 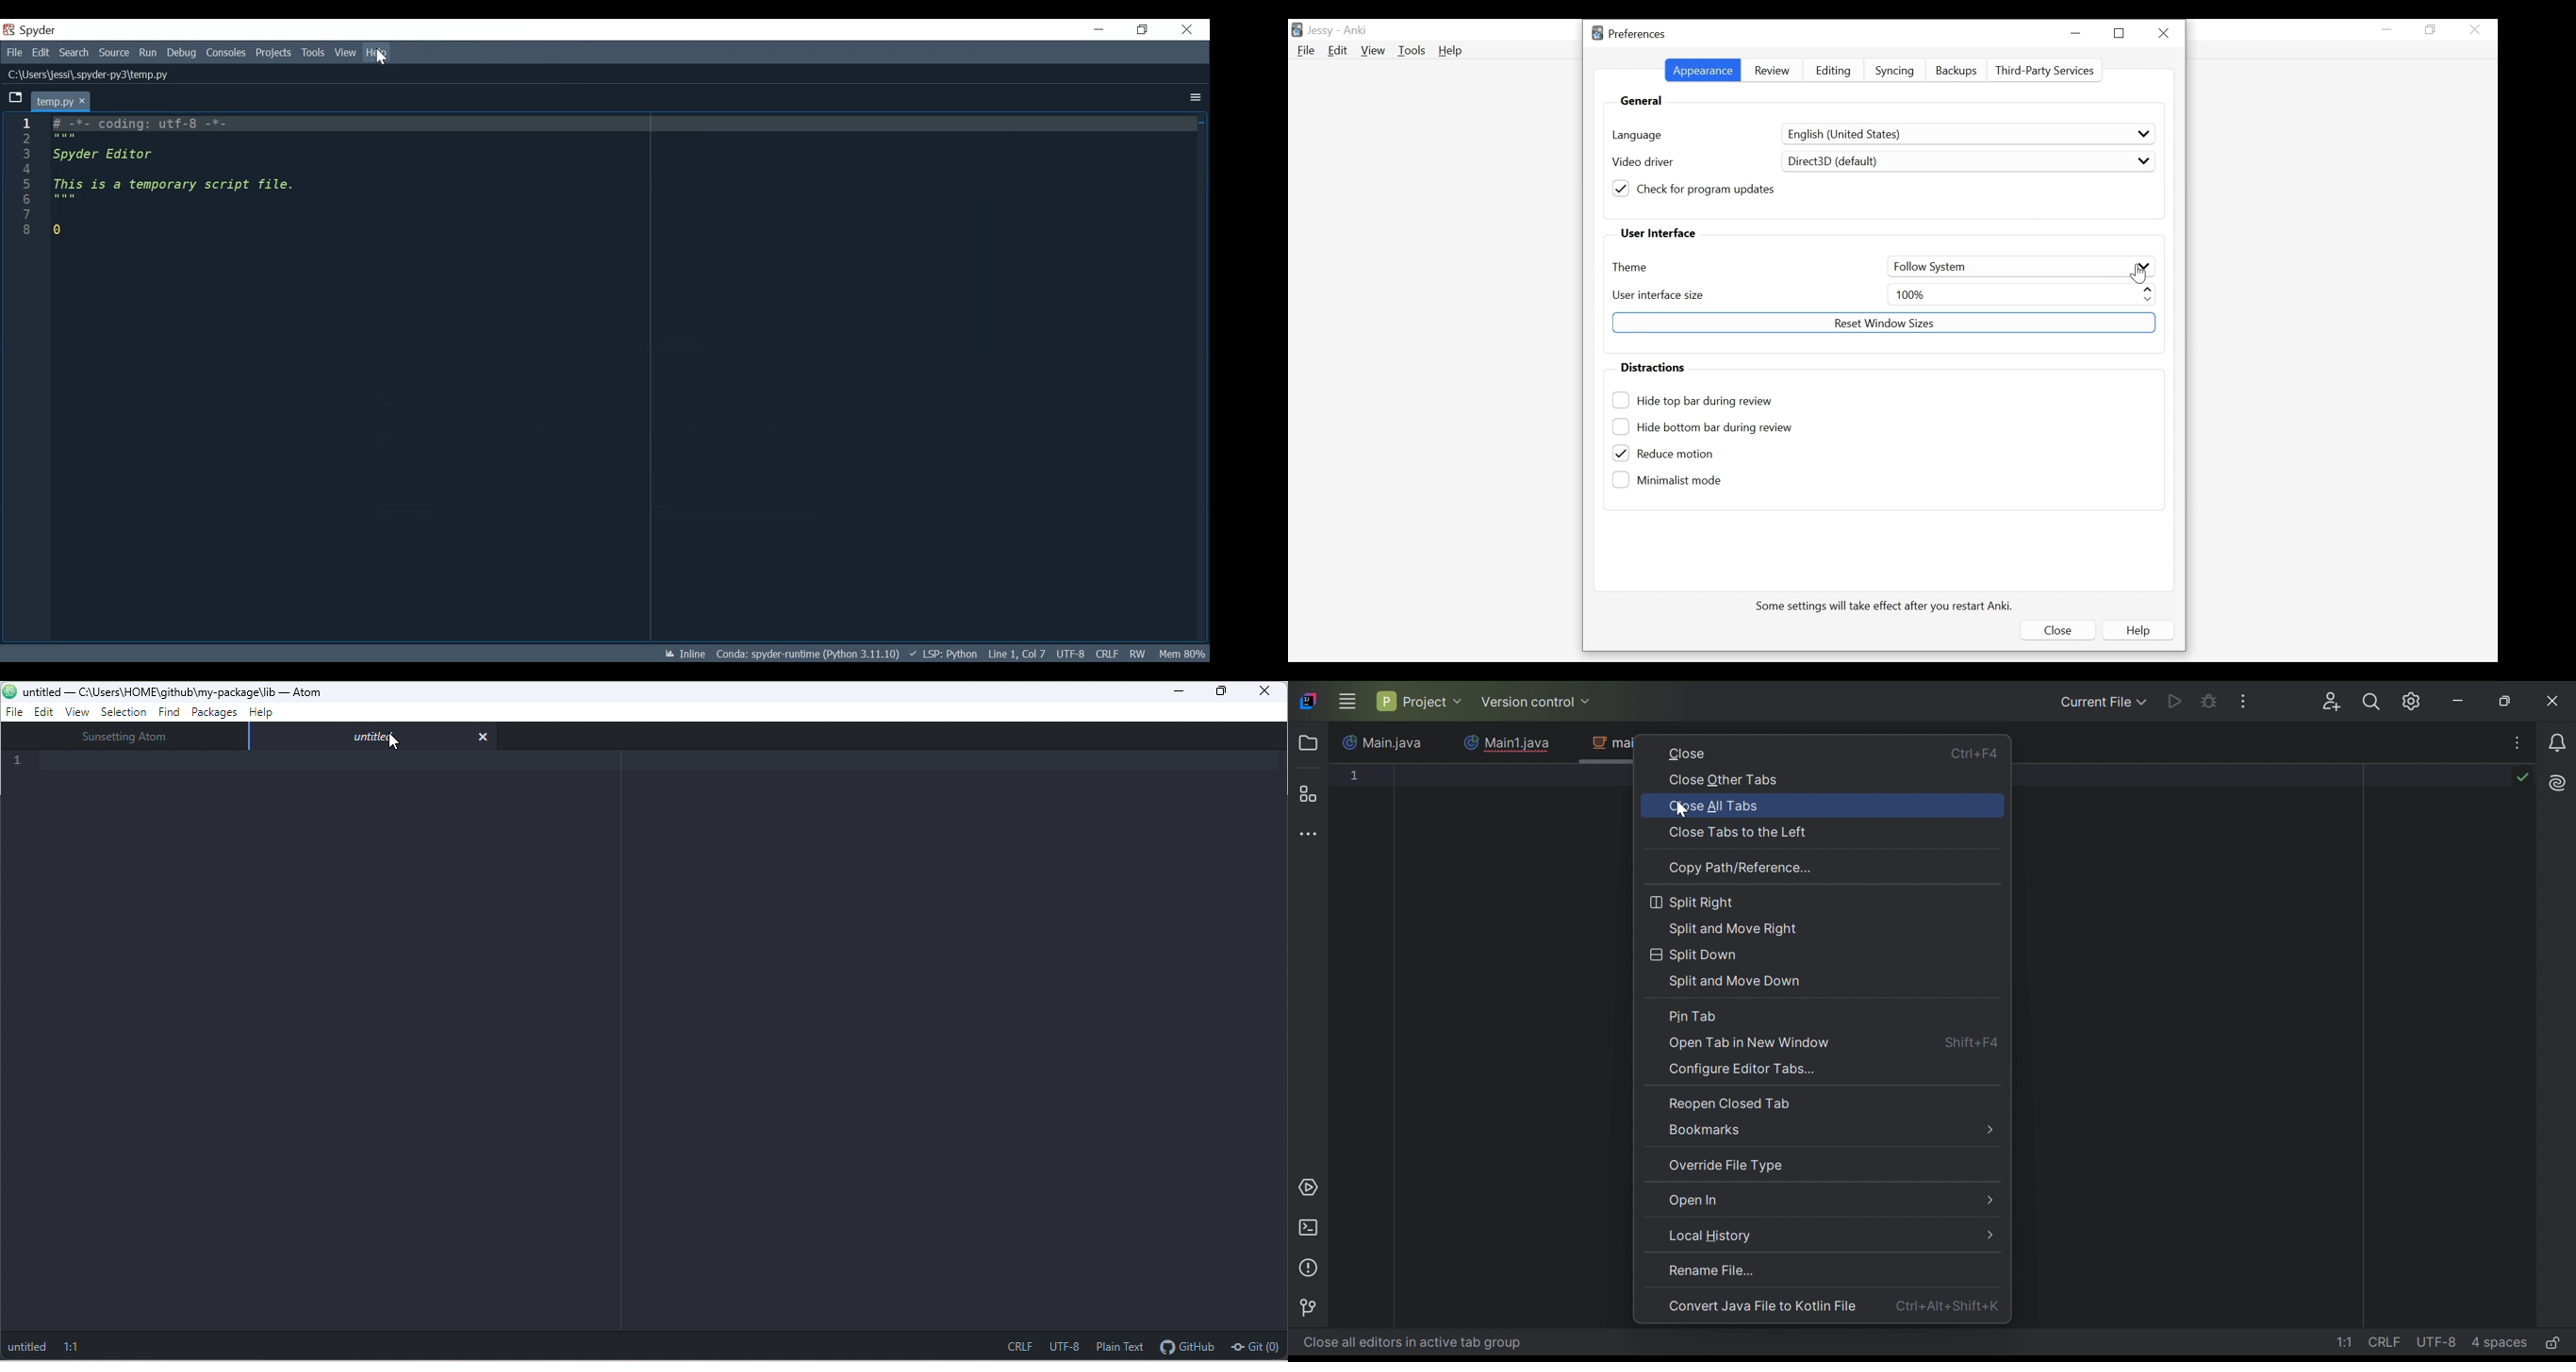 What do you see at coordinates (315, 53) in the screenshot?
I see `Tools` at bounding box center [315, 53].